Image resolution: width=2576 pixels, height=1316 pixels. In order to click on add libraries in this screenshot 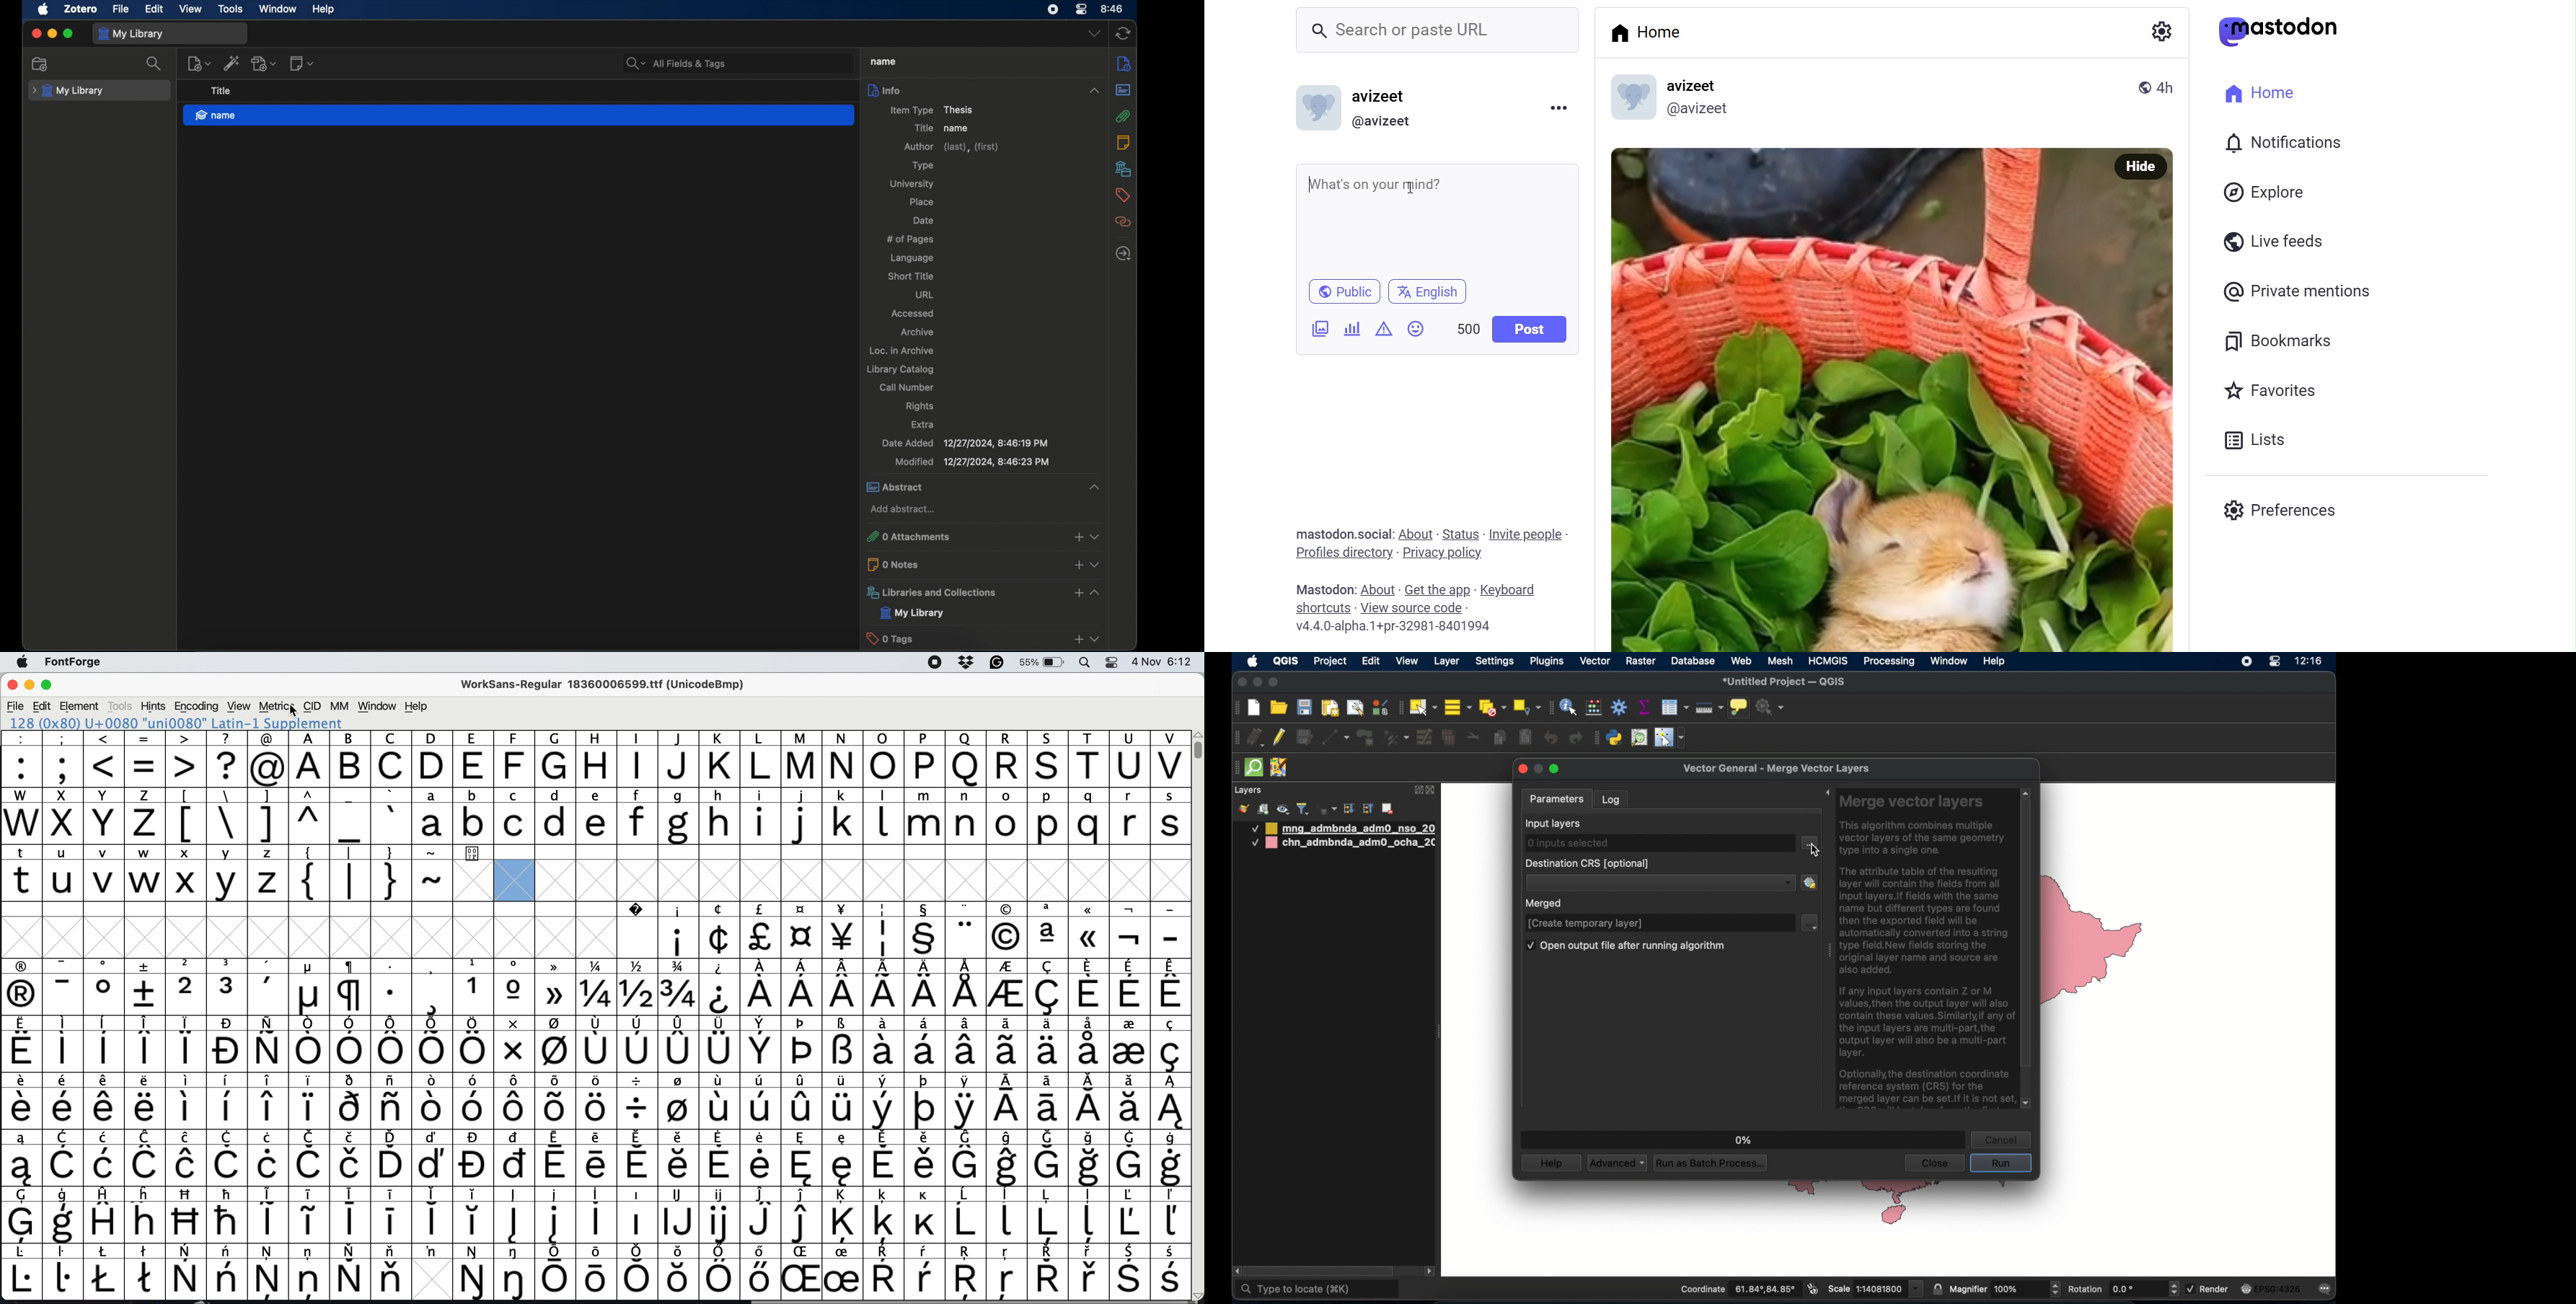, I will do `click(1077, 593)`.